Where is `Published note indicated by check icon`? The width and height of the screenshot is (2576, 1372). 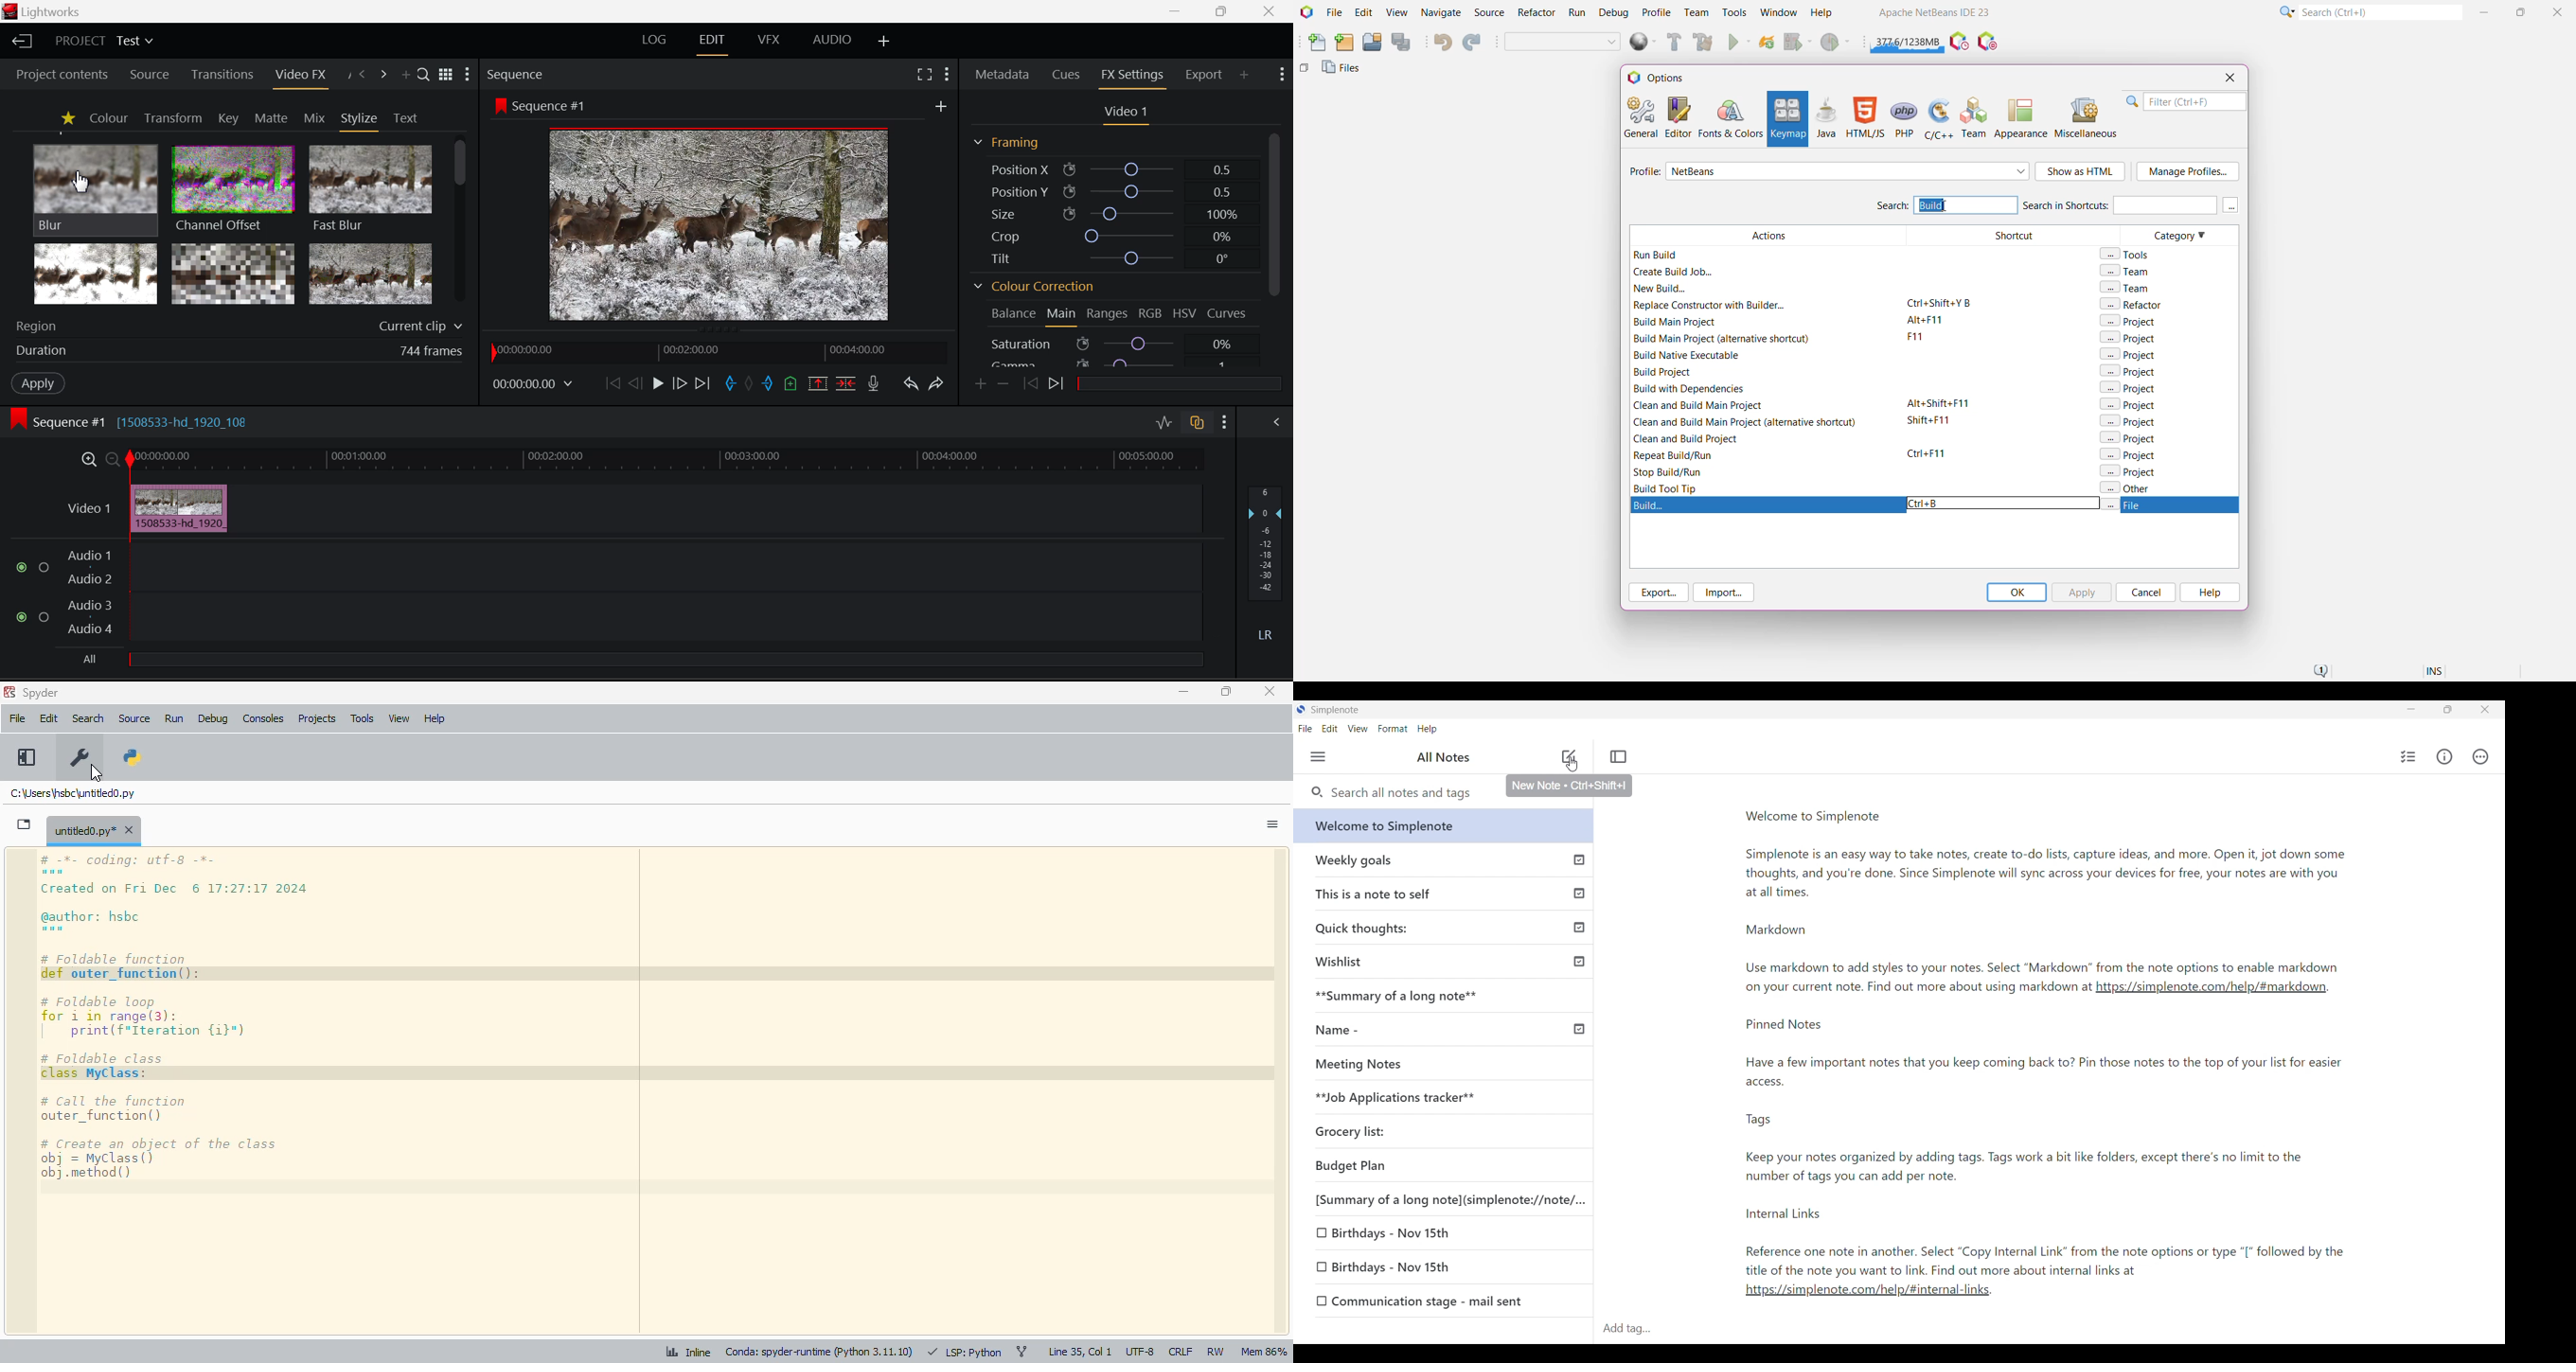 Published note indicated by check icon is located at coordinates (1447, 925).